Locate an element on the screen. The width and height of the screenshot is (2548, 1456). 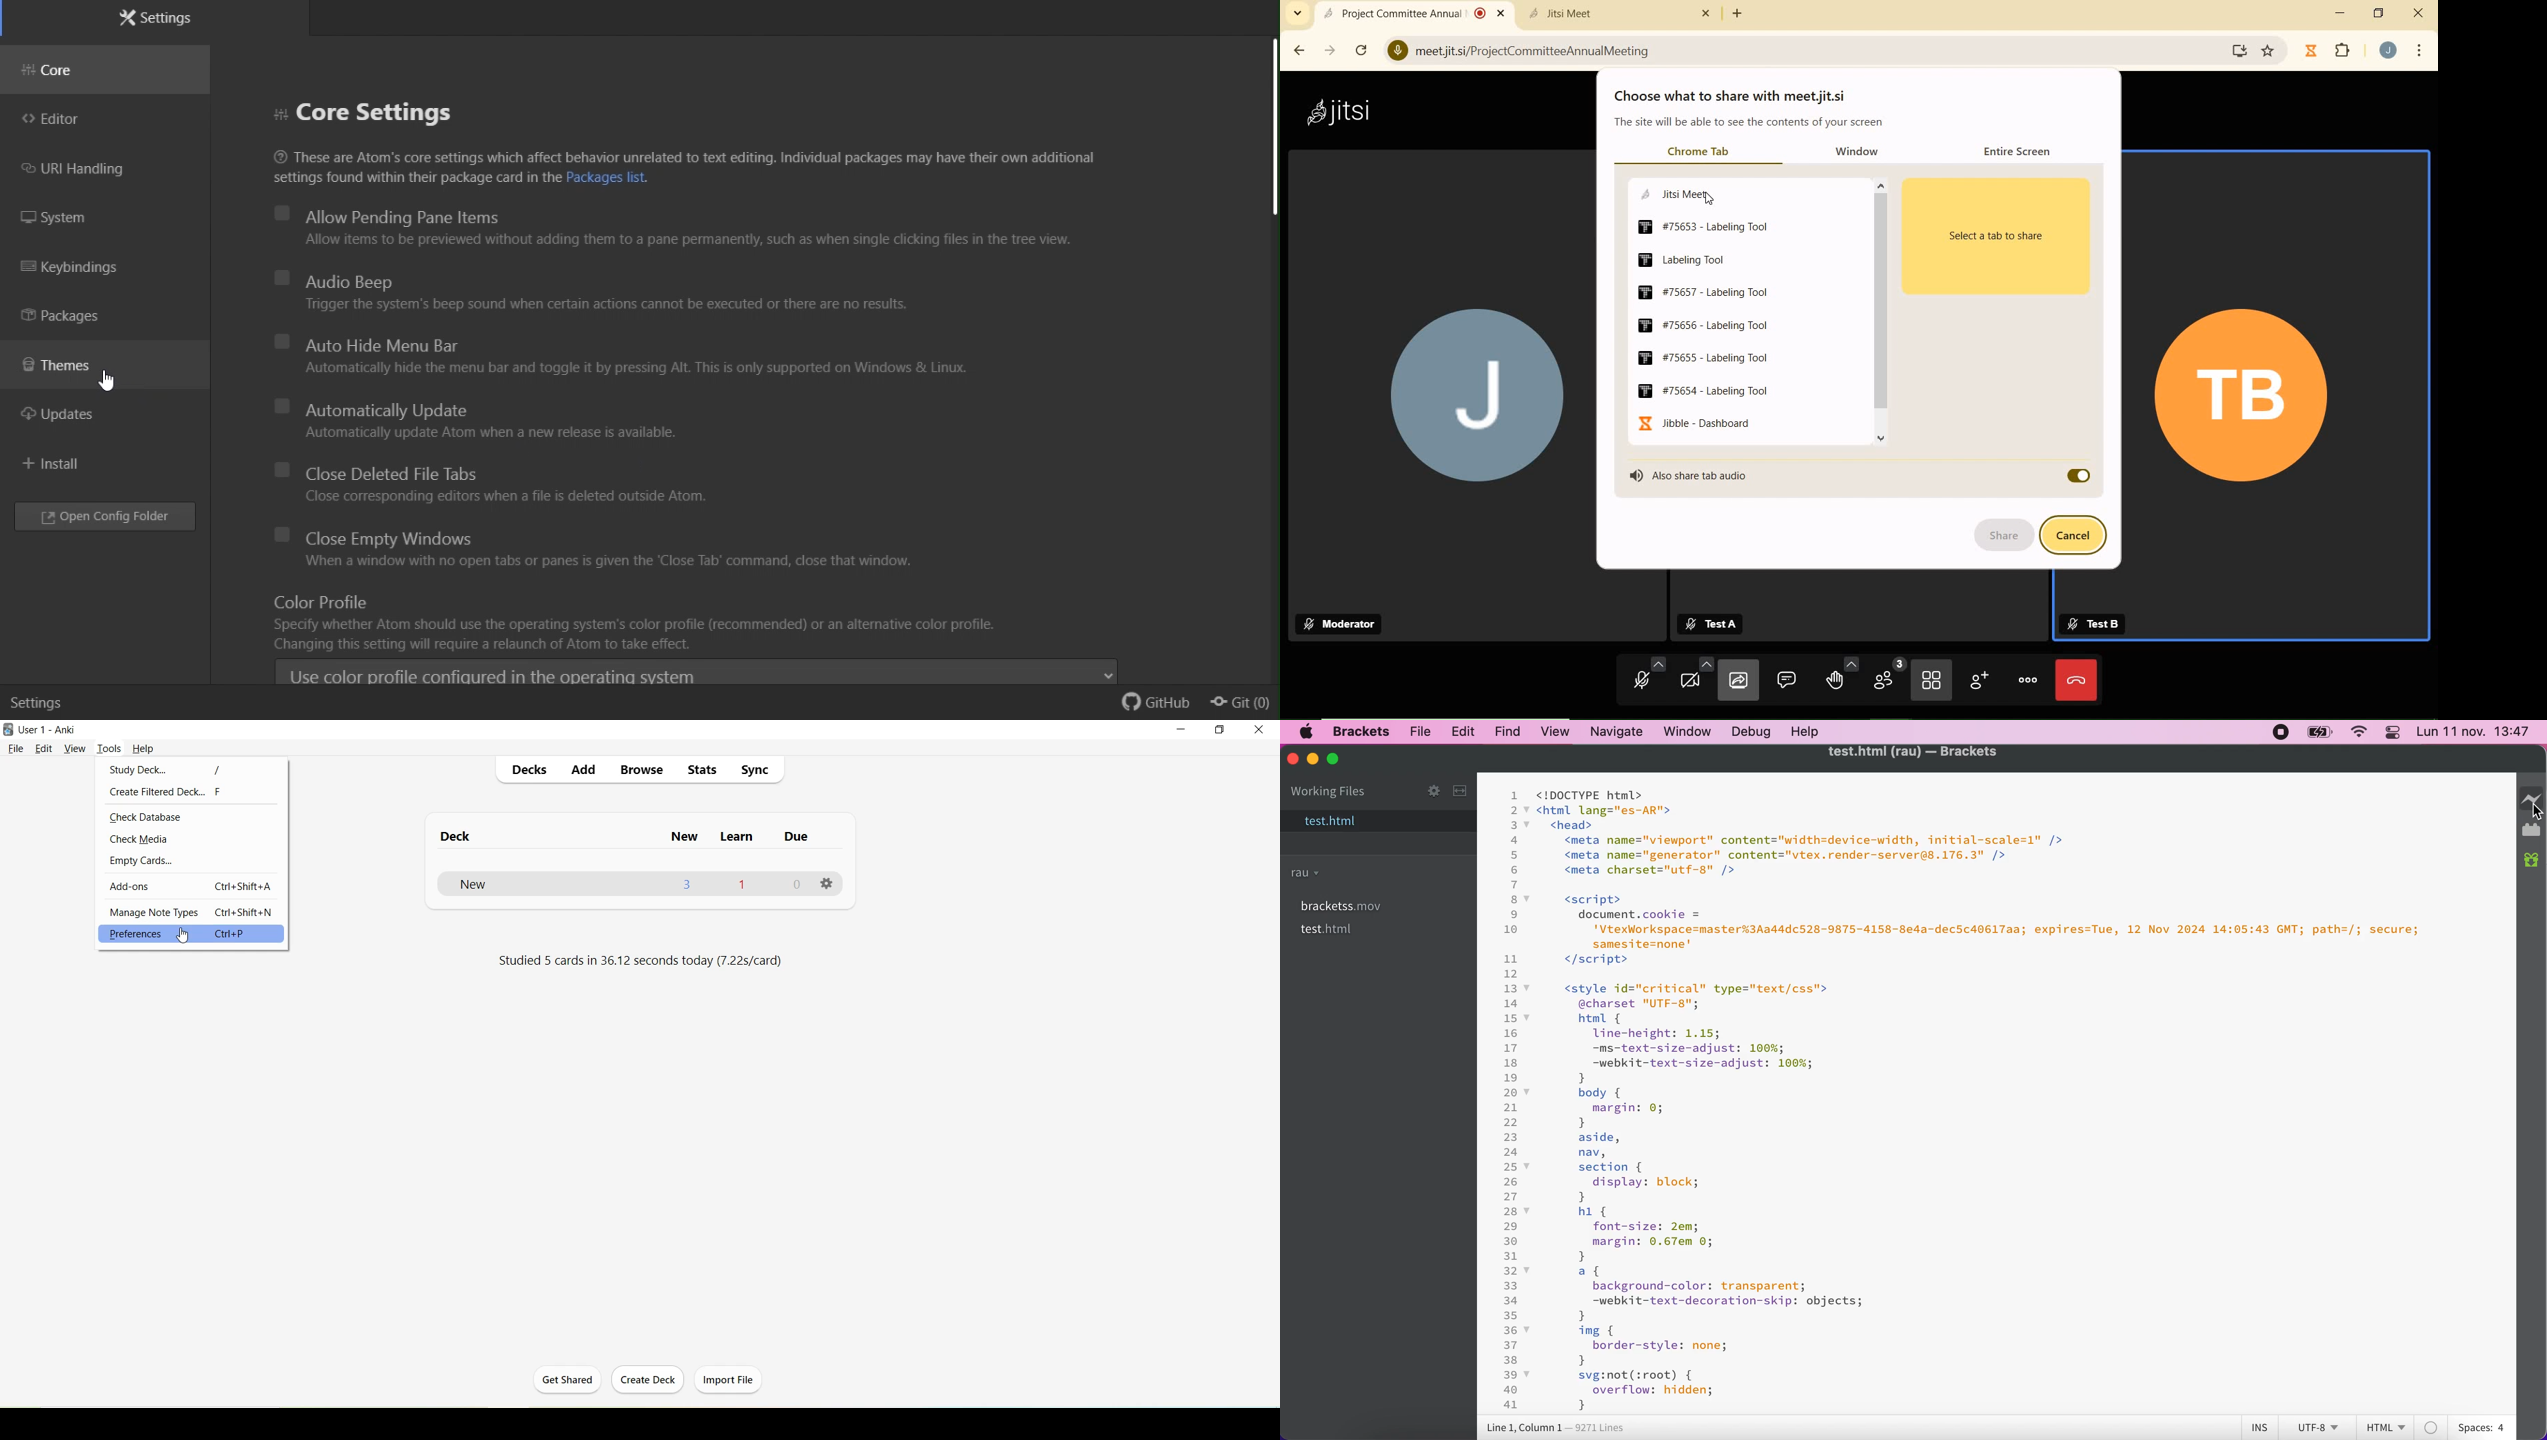
New is located at coordinates (686, 837).